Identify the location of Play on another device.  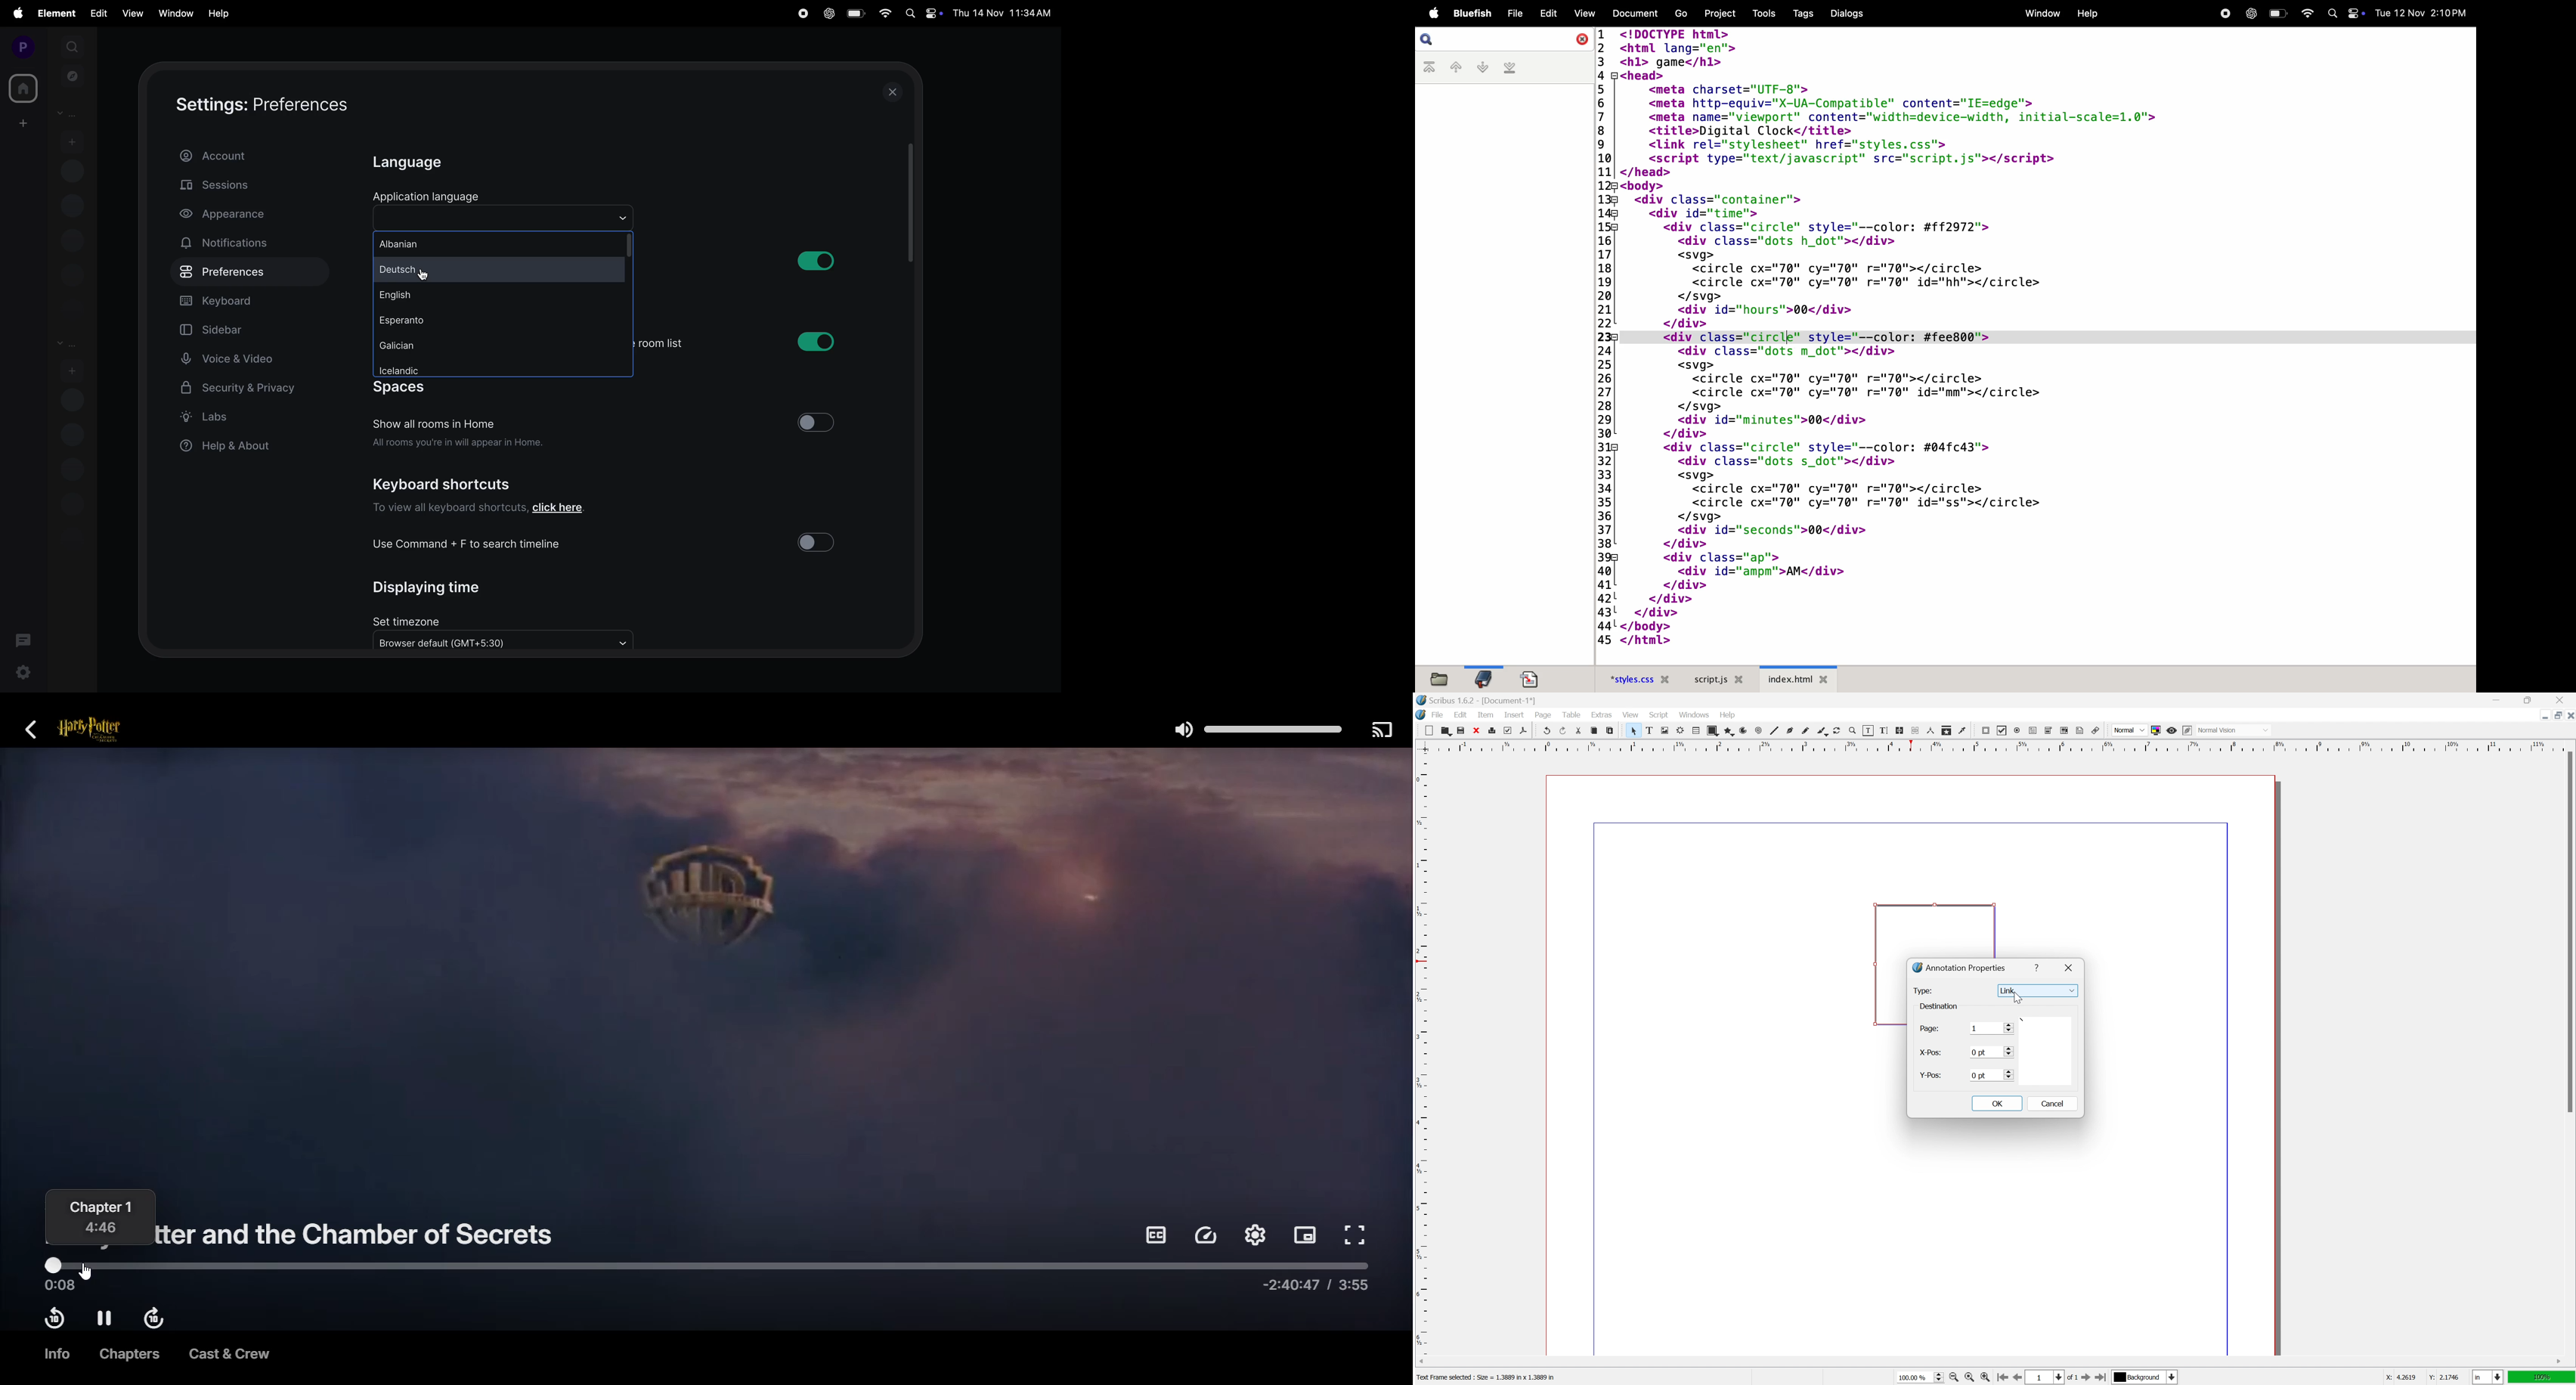
(1381, 729).